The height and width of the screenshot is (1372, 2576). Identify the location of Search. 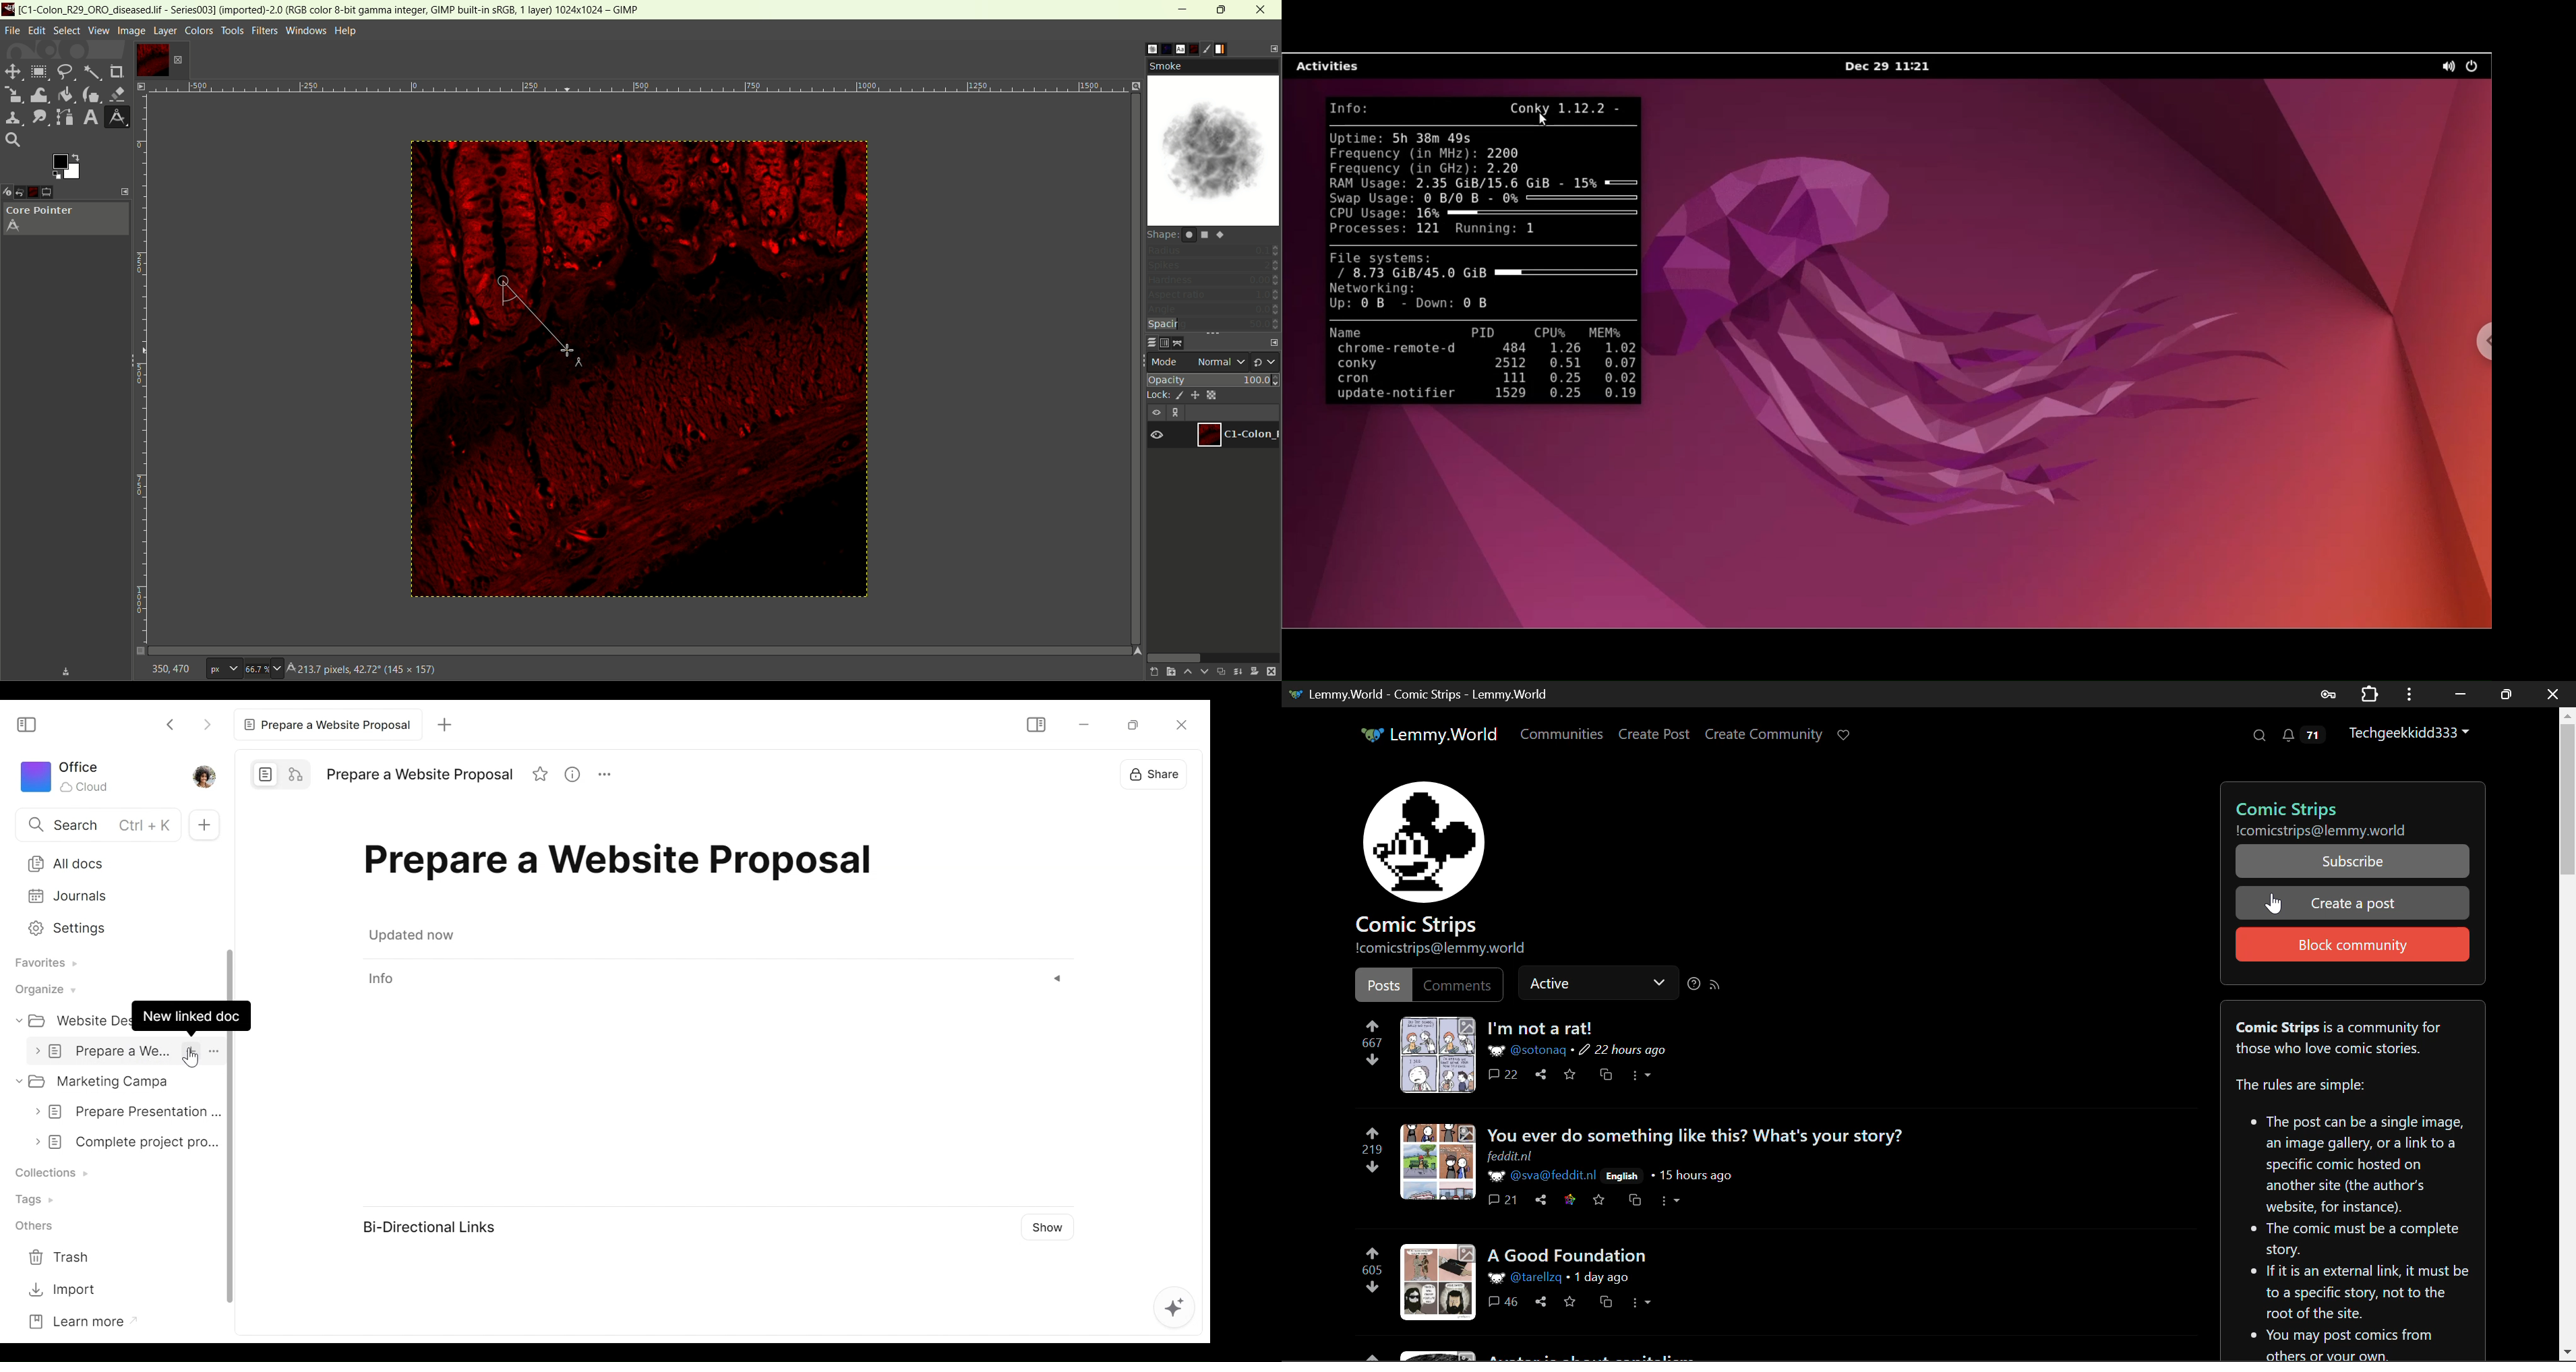
(2259, 736).